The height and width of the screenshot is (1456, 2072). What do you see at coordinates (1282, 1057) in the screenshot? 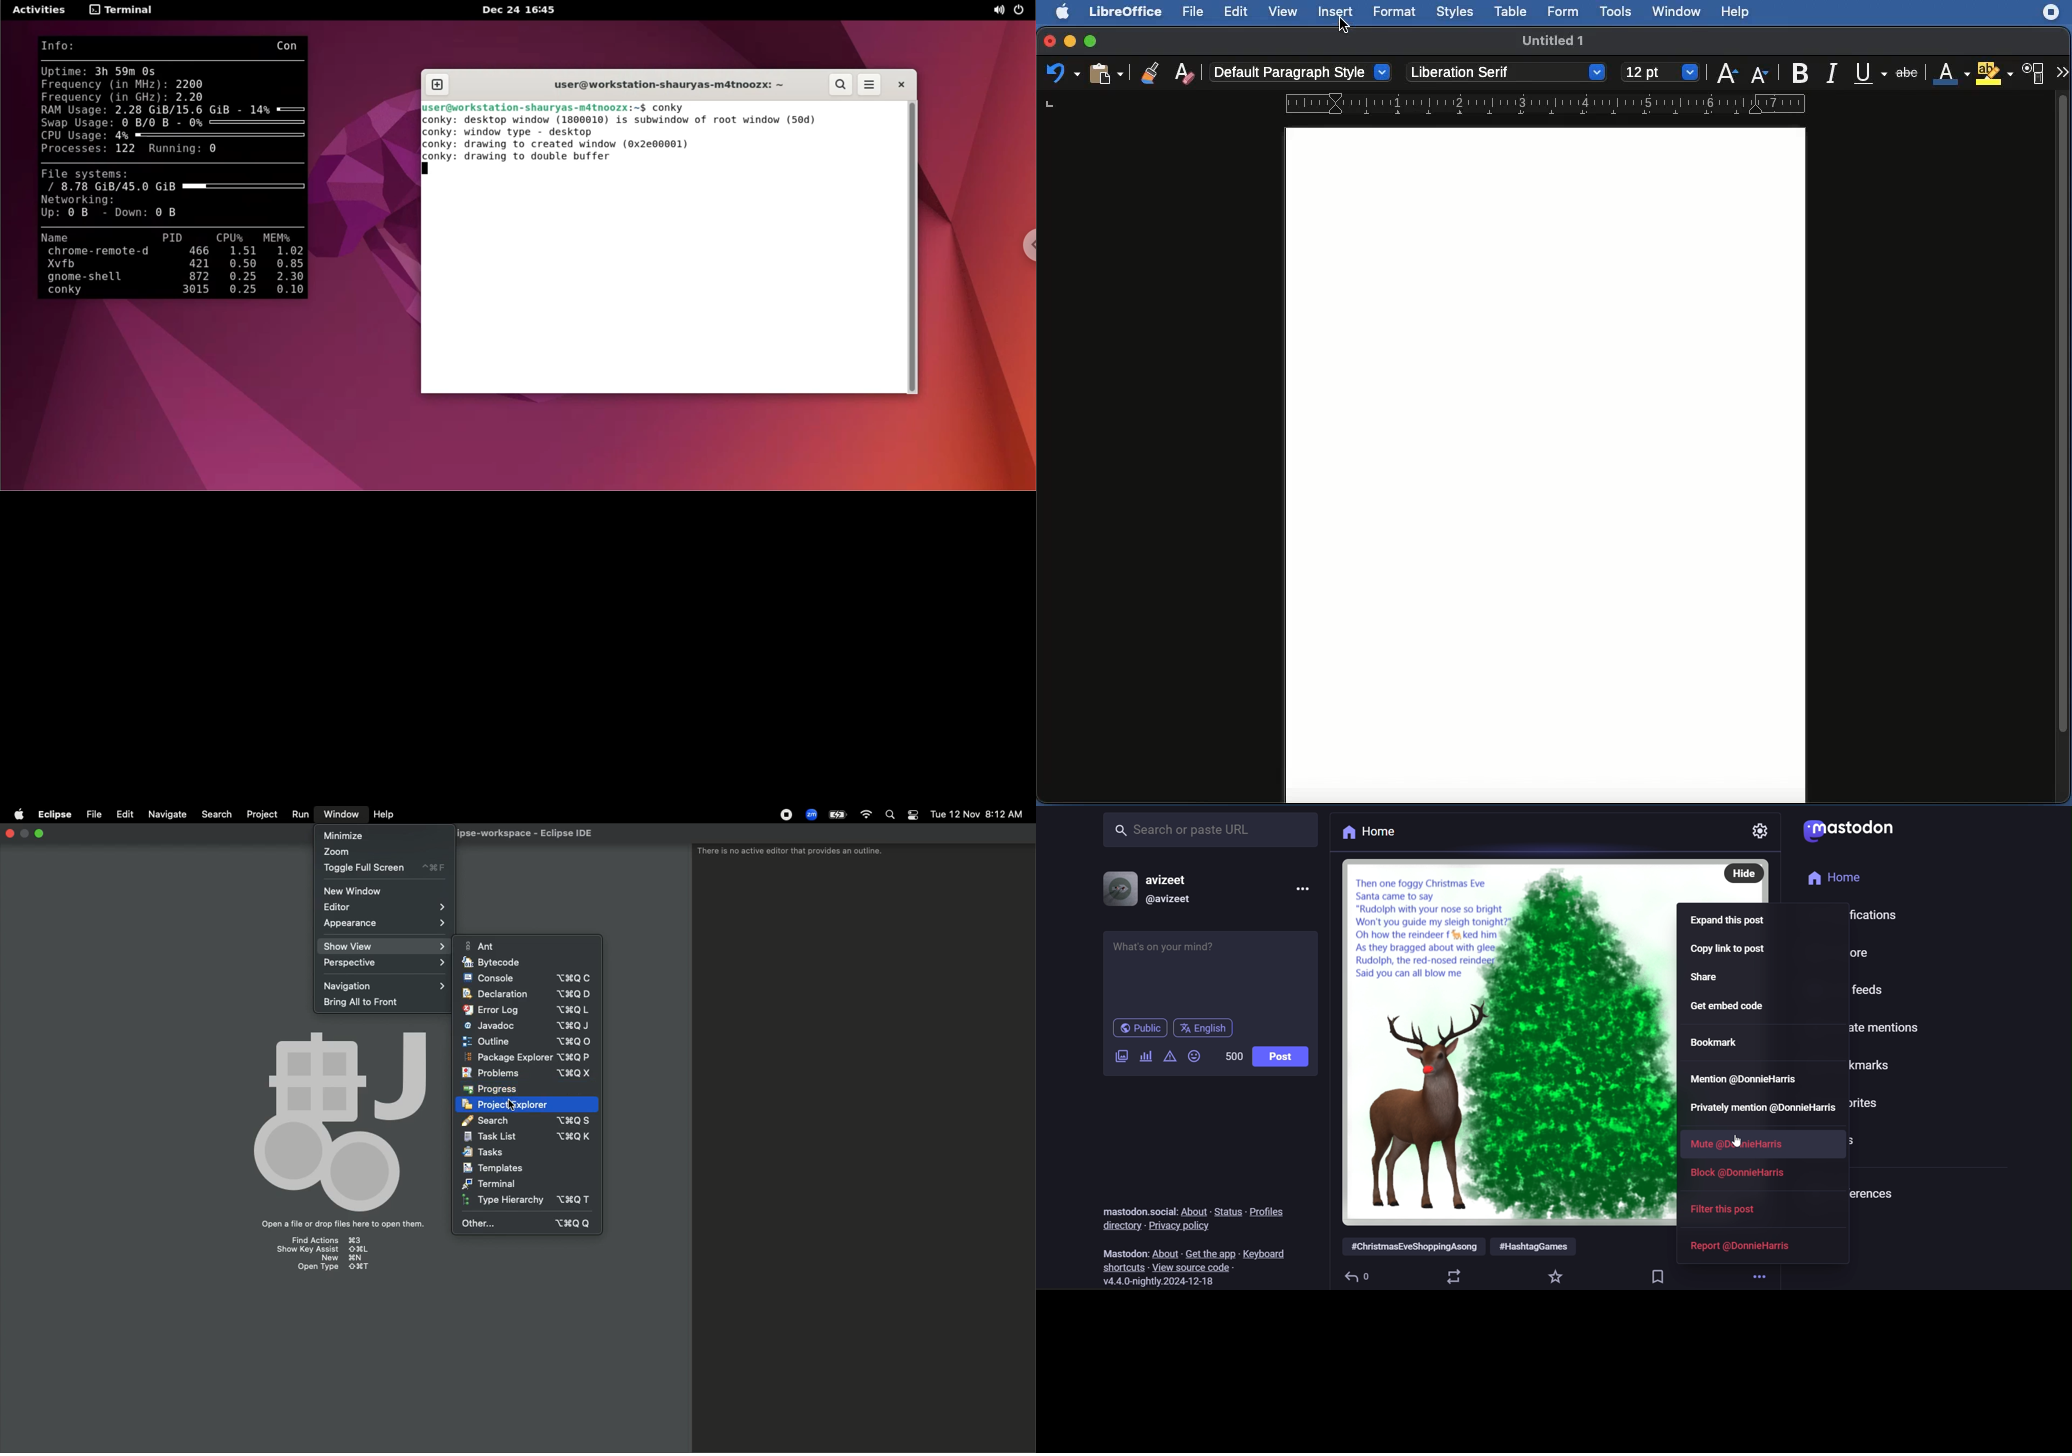
I see `post` at bounding box center [1282, 1057].